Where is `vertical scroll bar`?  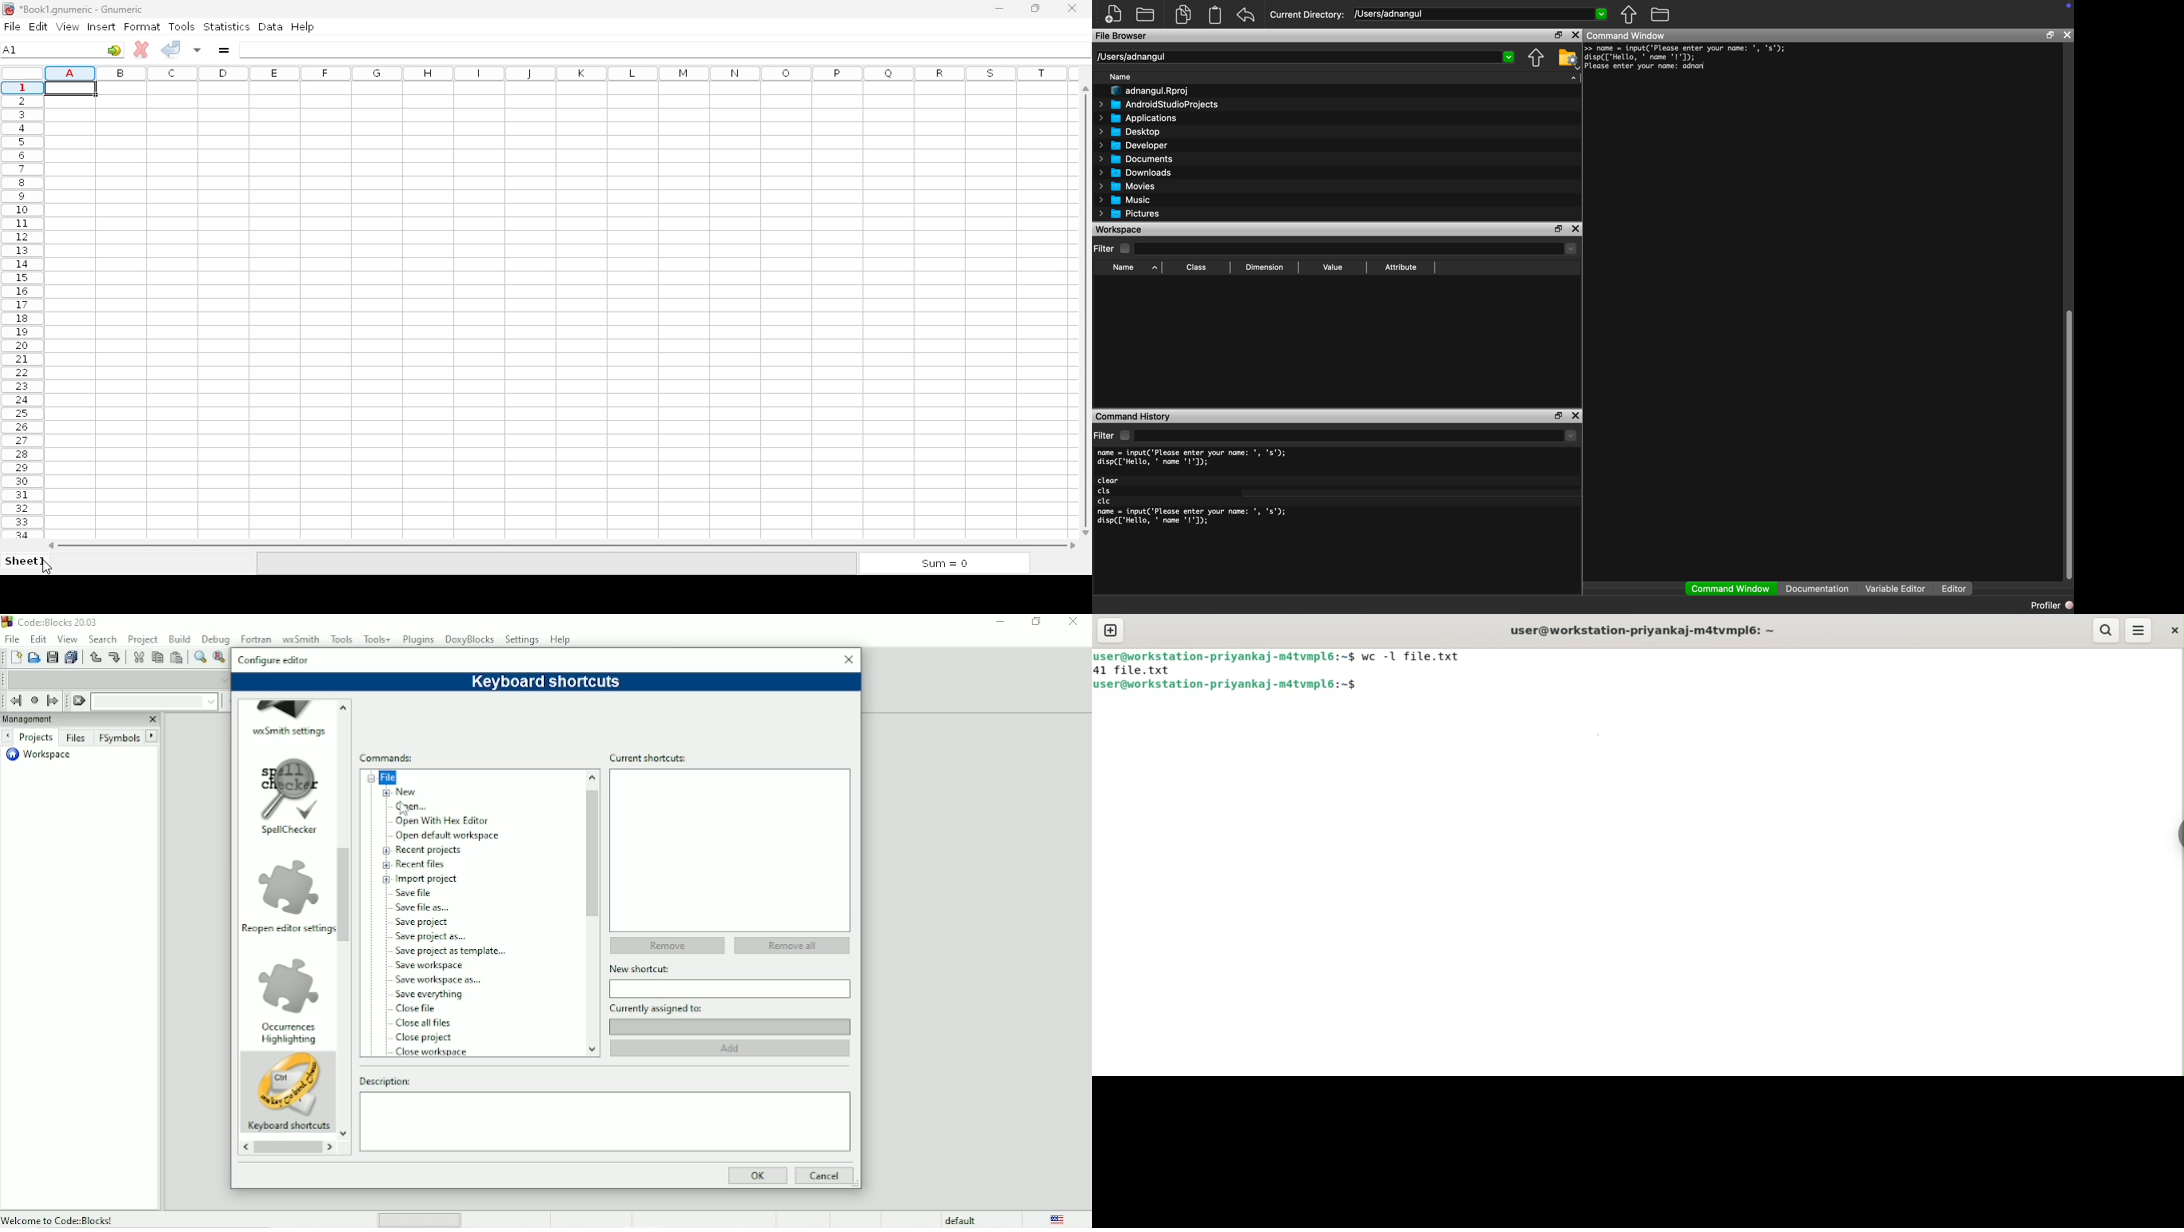 vertical scroll bar is located at coordinates (1083, 307).